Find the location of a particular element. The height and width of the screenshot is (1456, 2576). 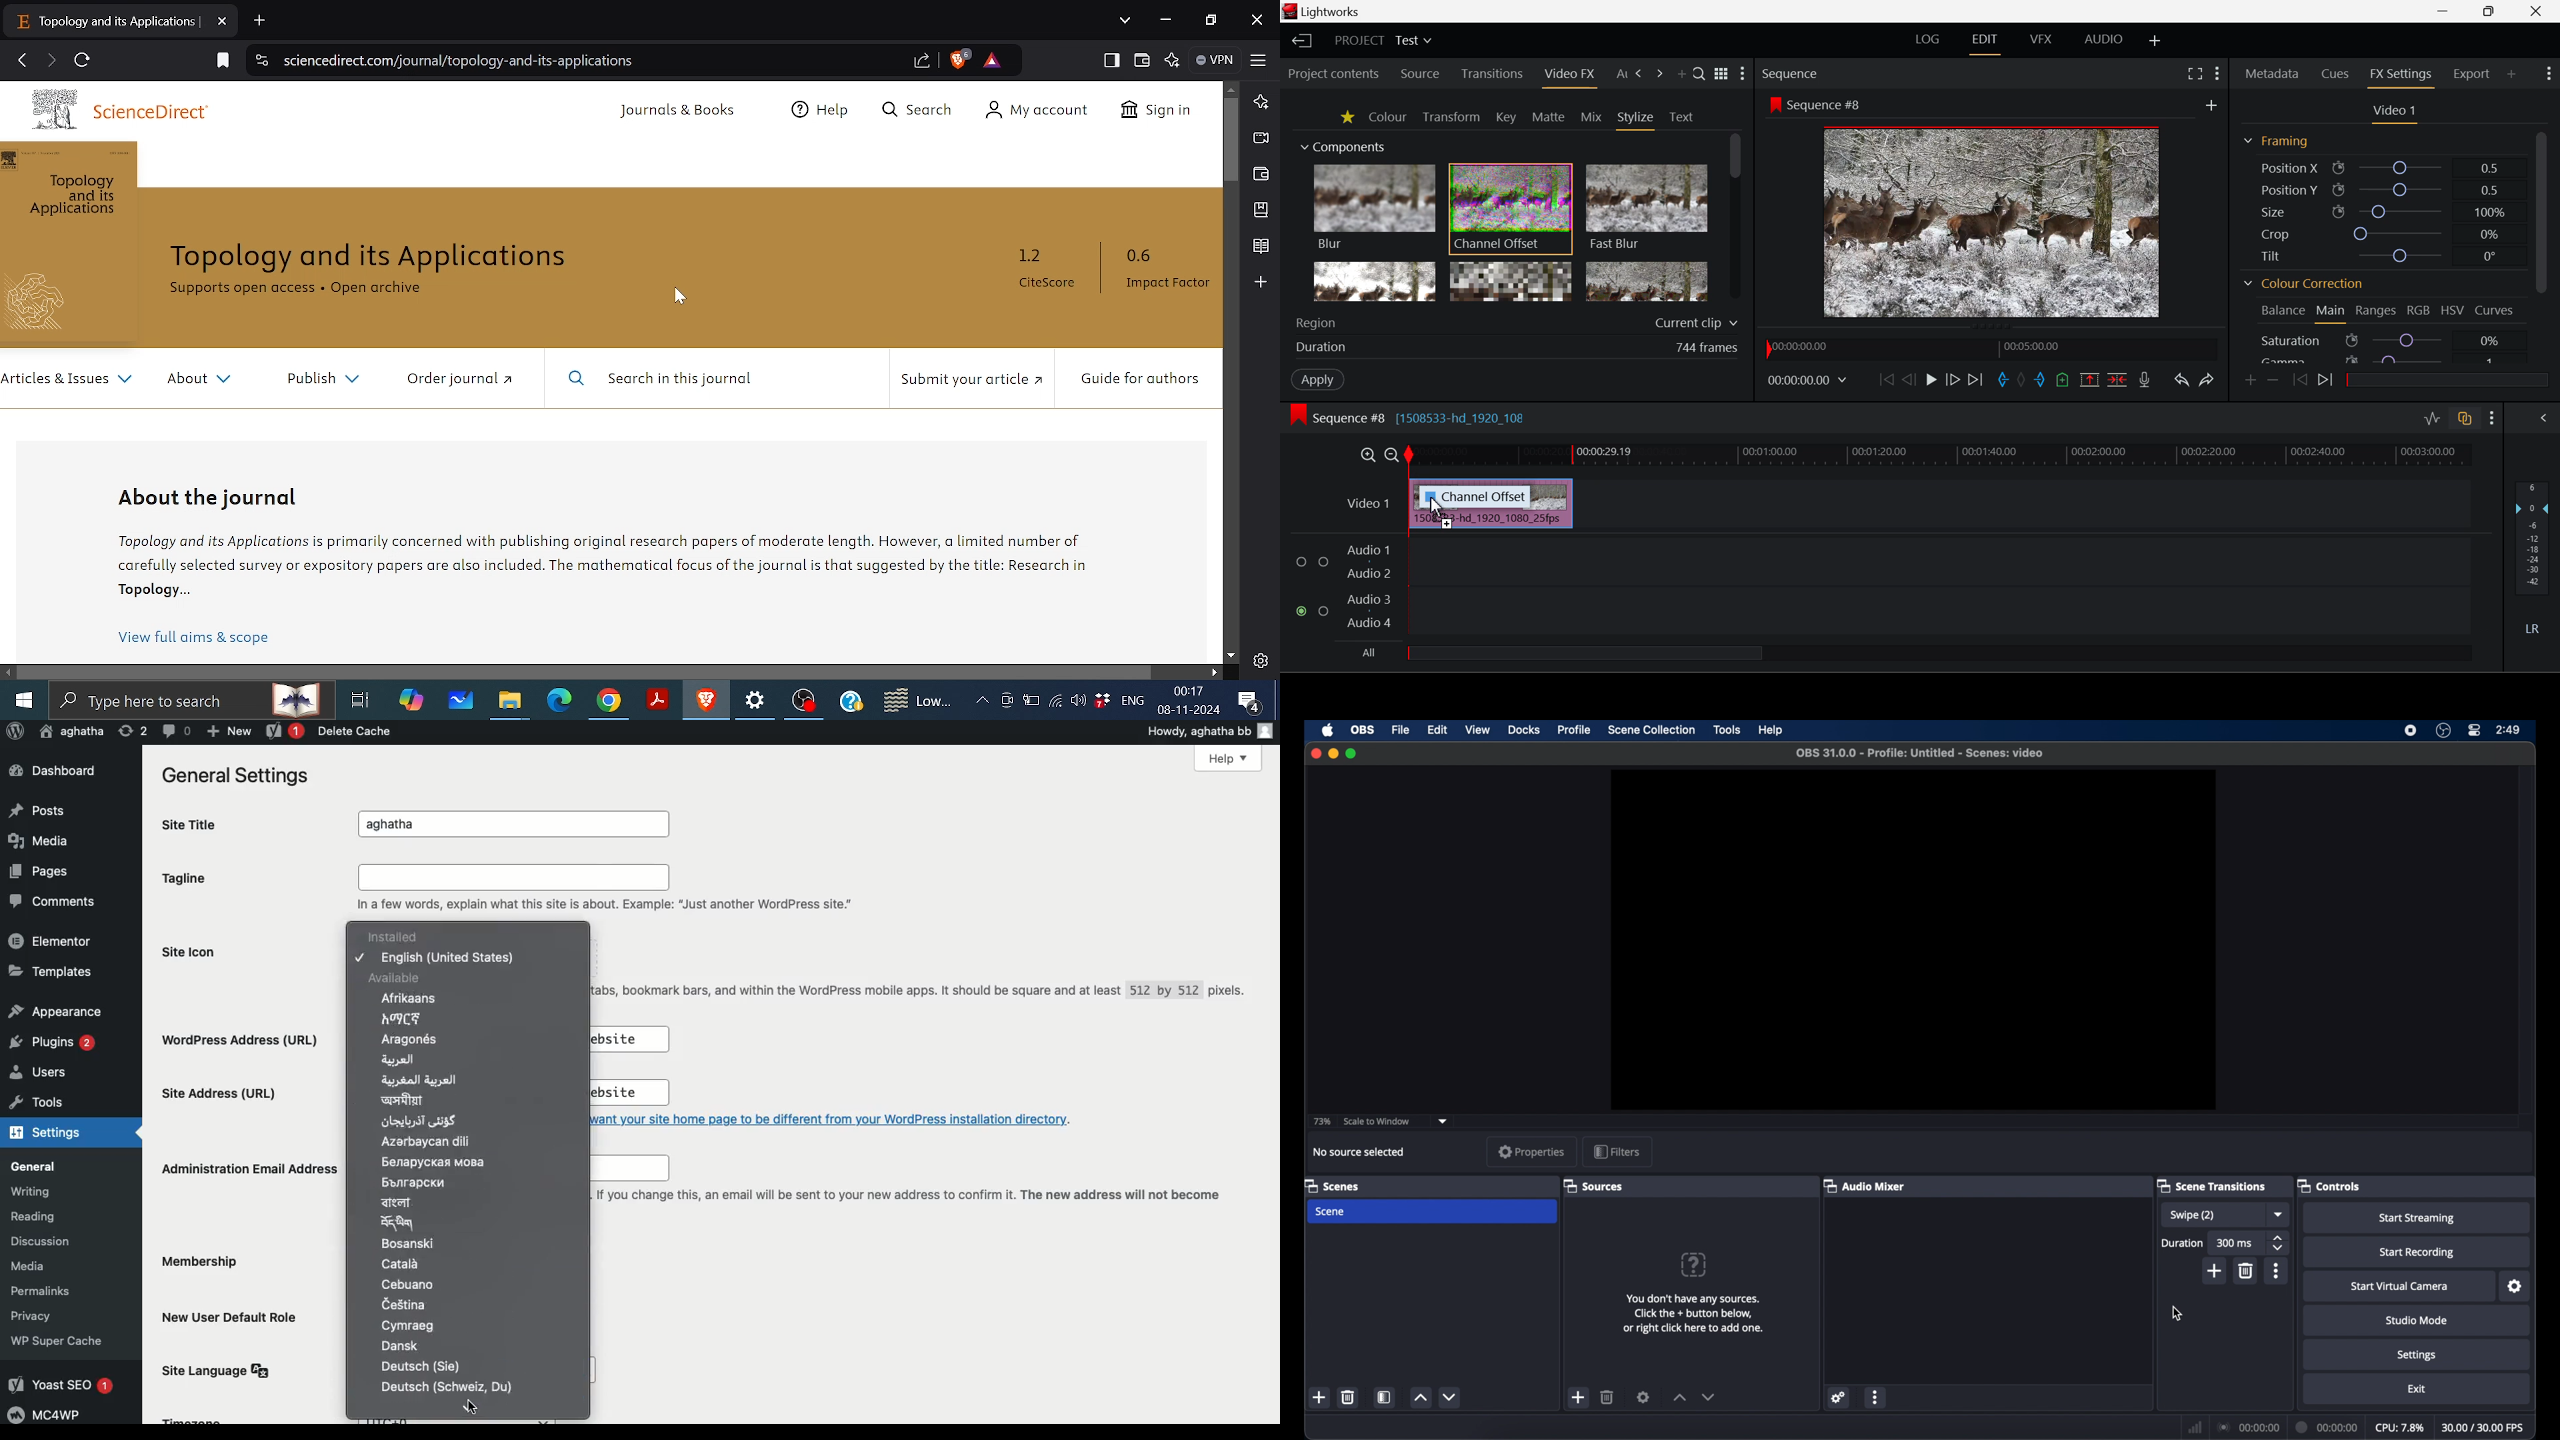

Mark Out is located at coordinates (2039, 380).